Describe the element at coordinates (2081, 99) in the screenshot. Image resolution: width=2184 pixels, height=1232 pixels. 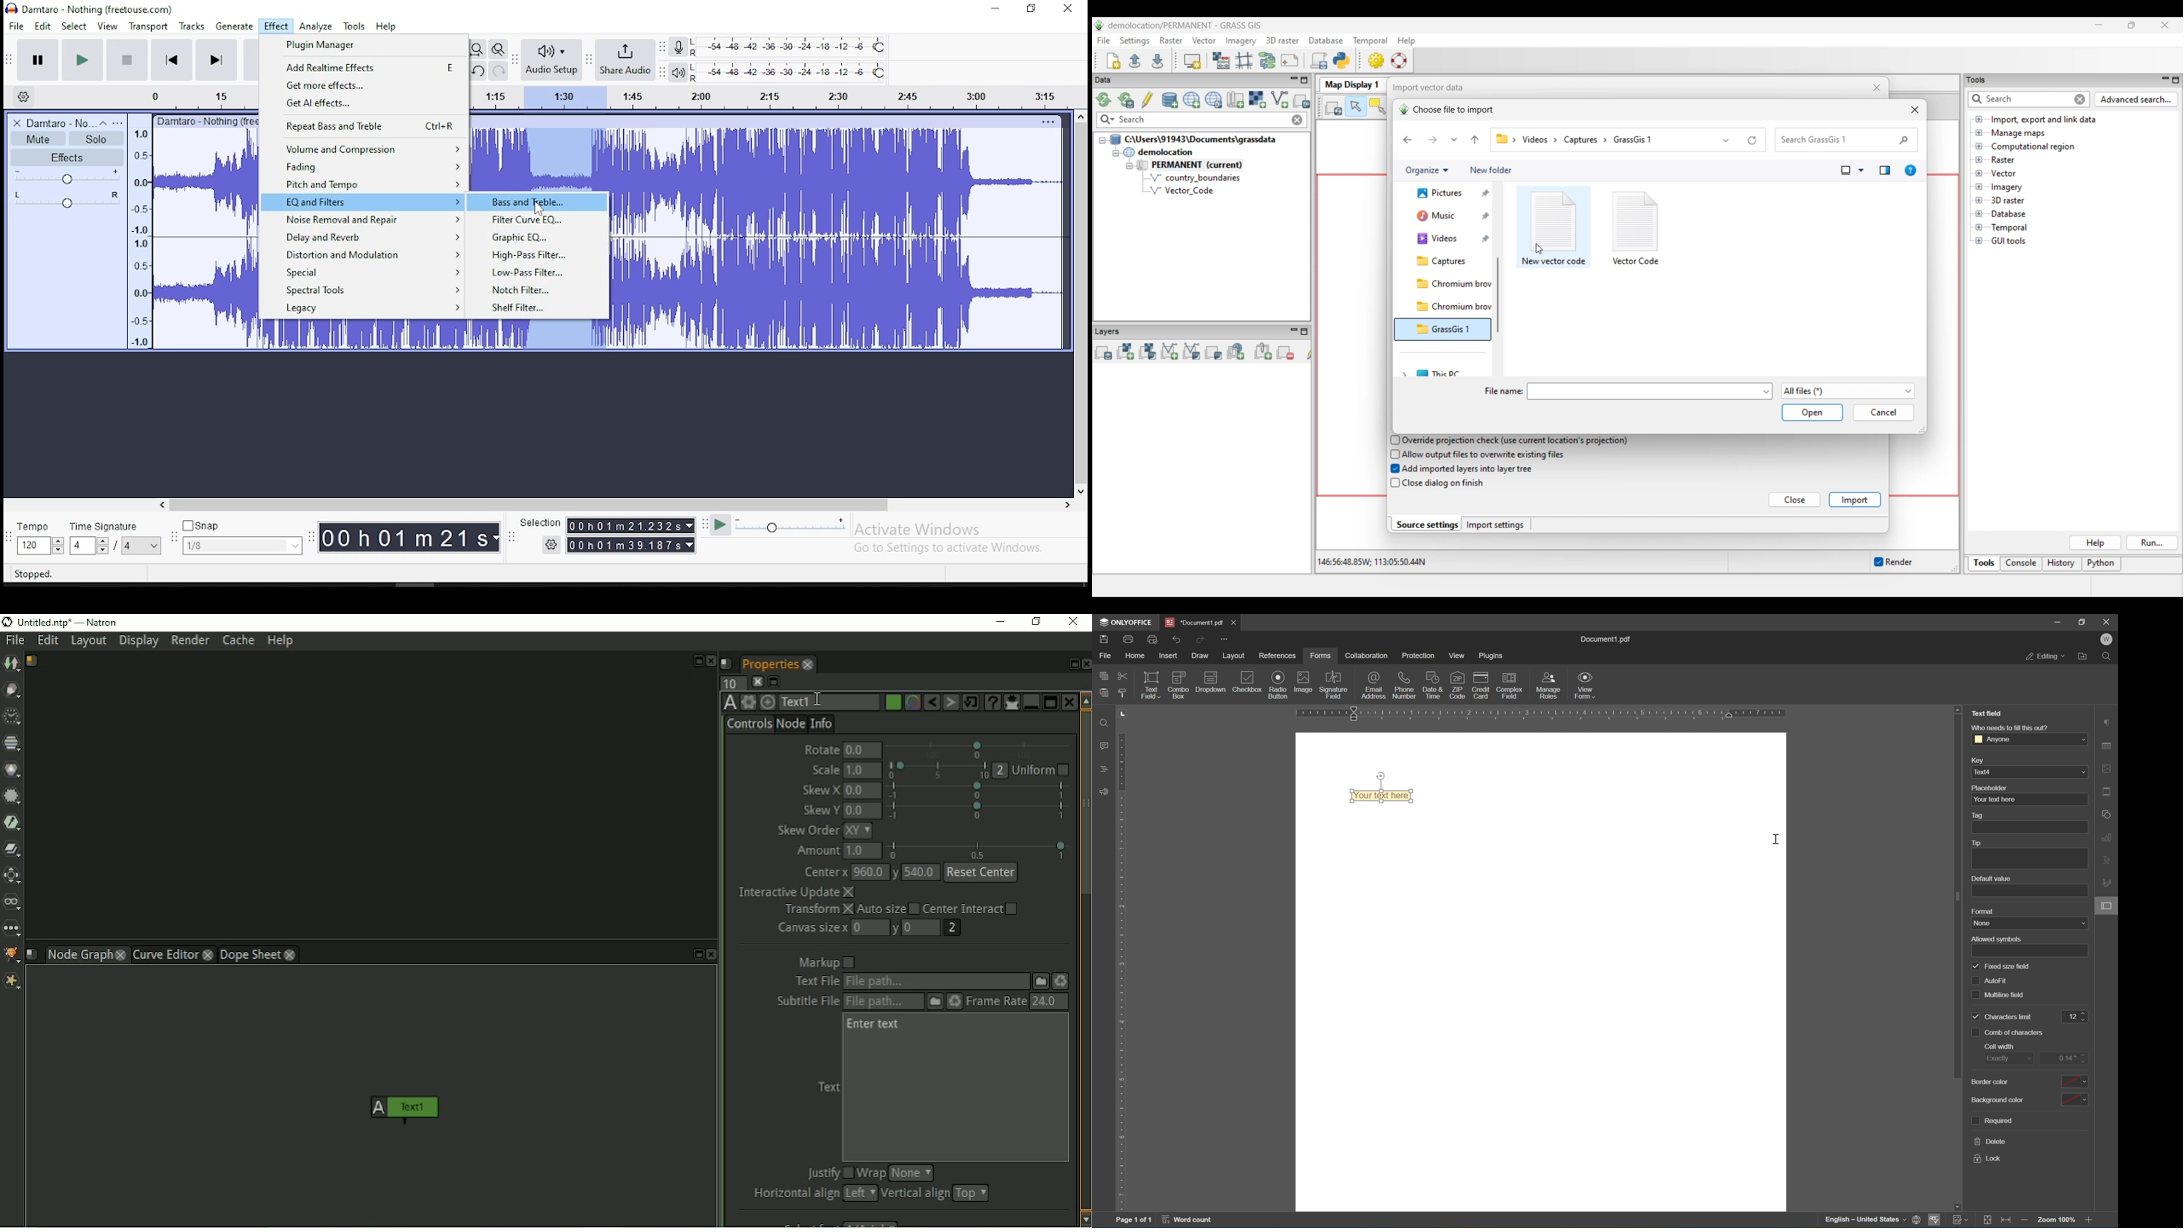
I see `Close input for quick search` at that location.